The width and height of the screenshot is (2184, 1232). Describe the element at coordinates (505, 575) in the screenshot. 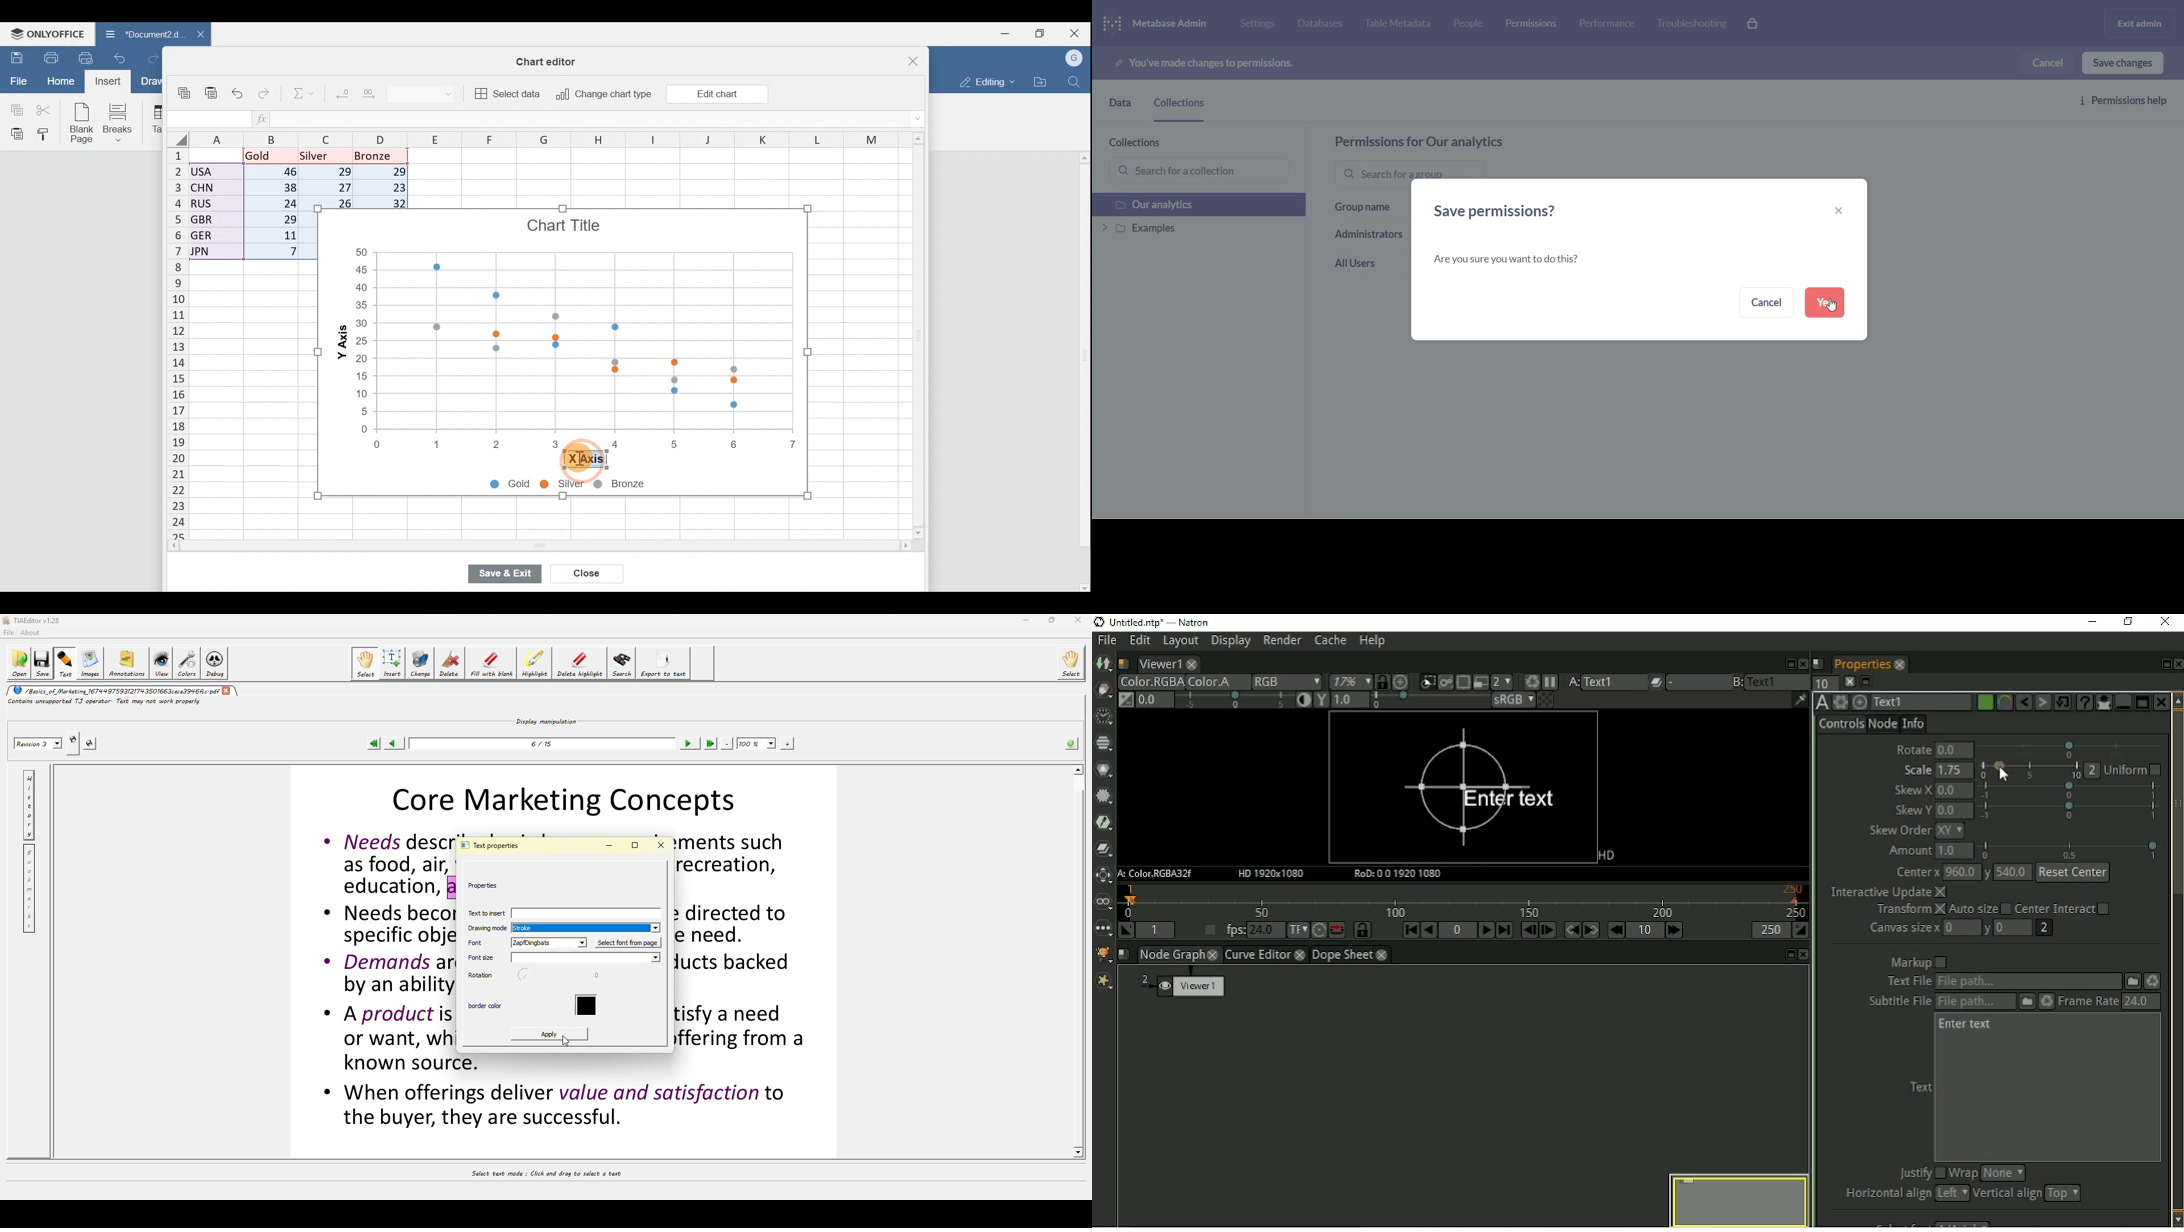

I see `Save & exit` at that location.